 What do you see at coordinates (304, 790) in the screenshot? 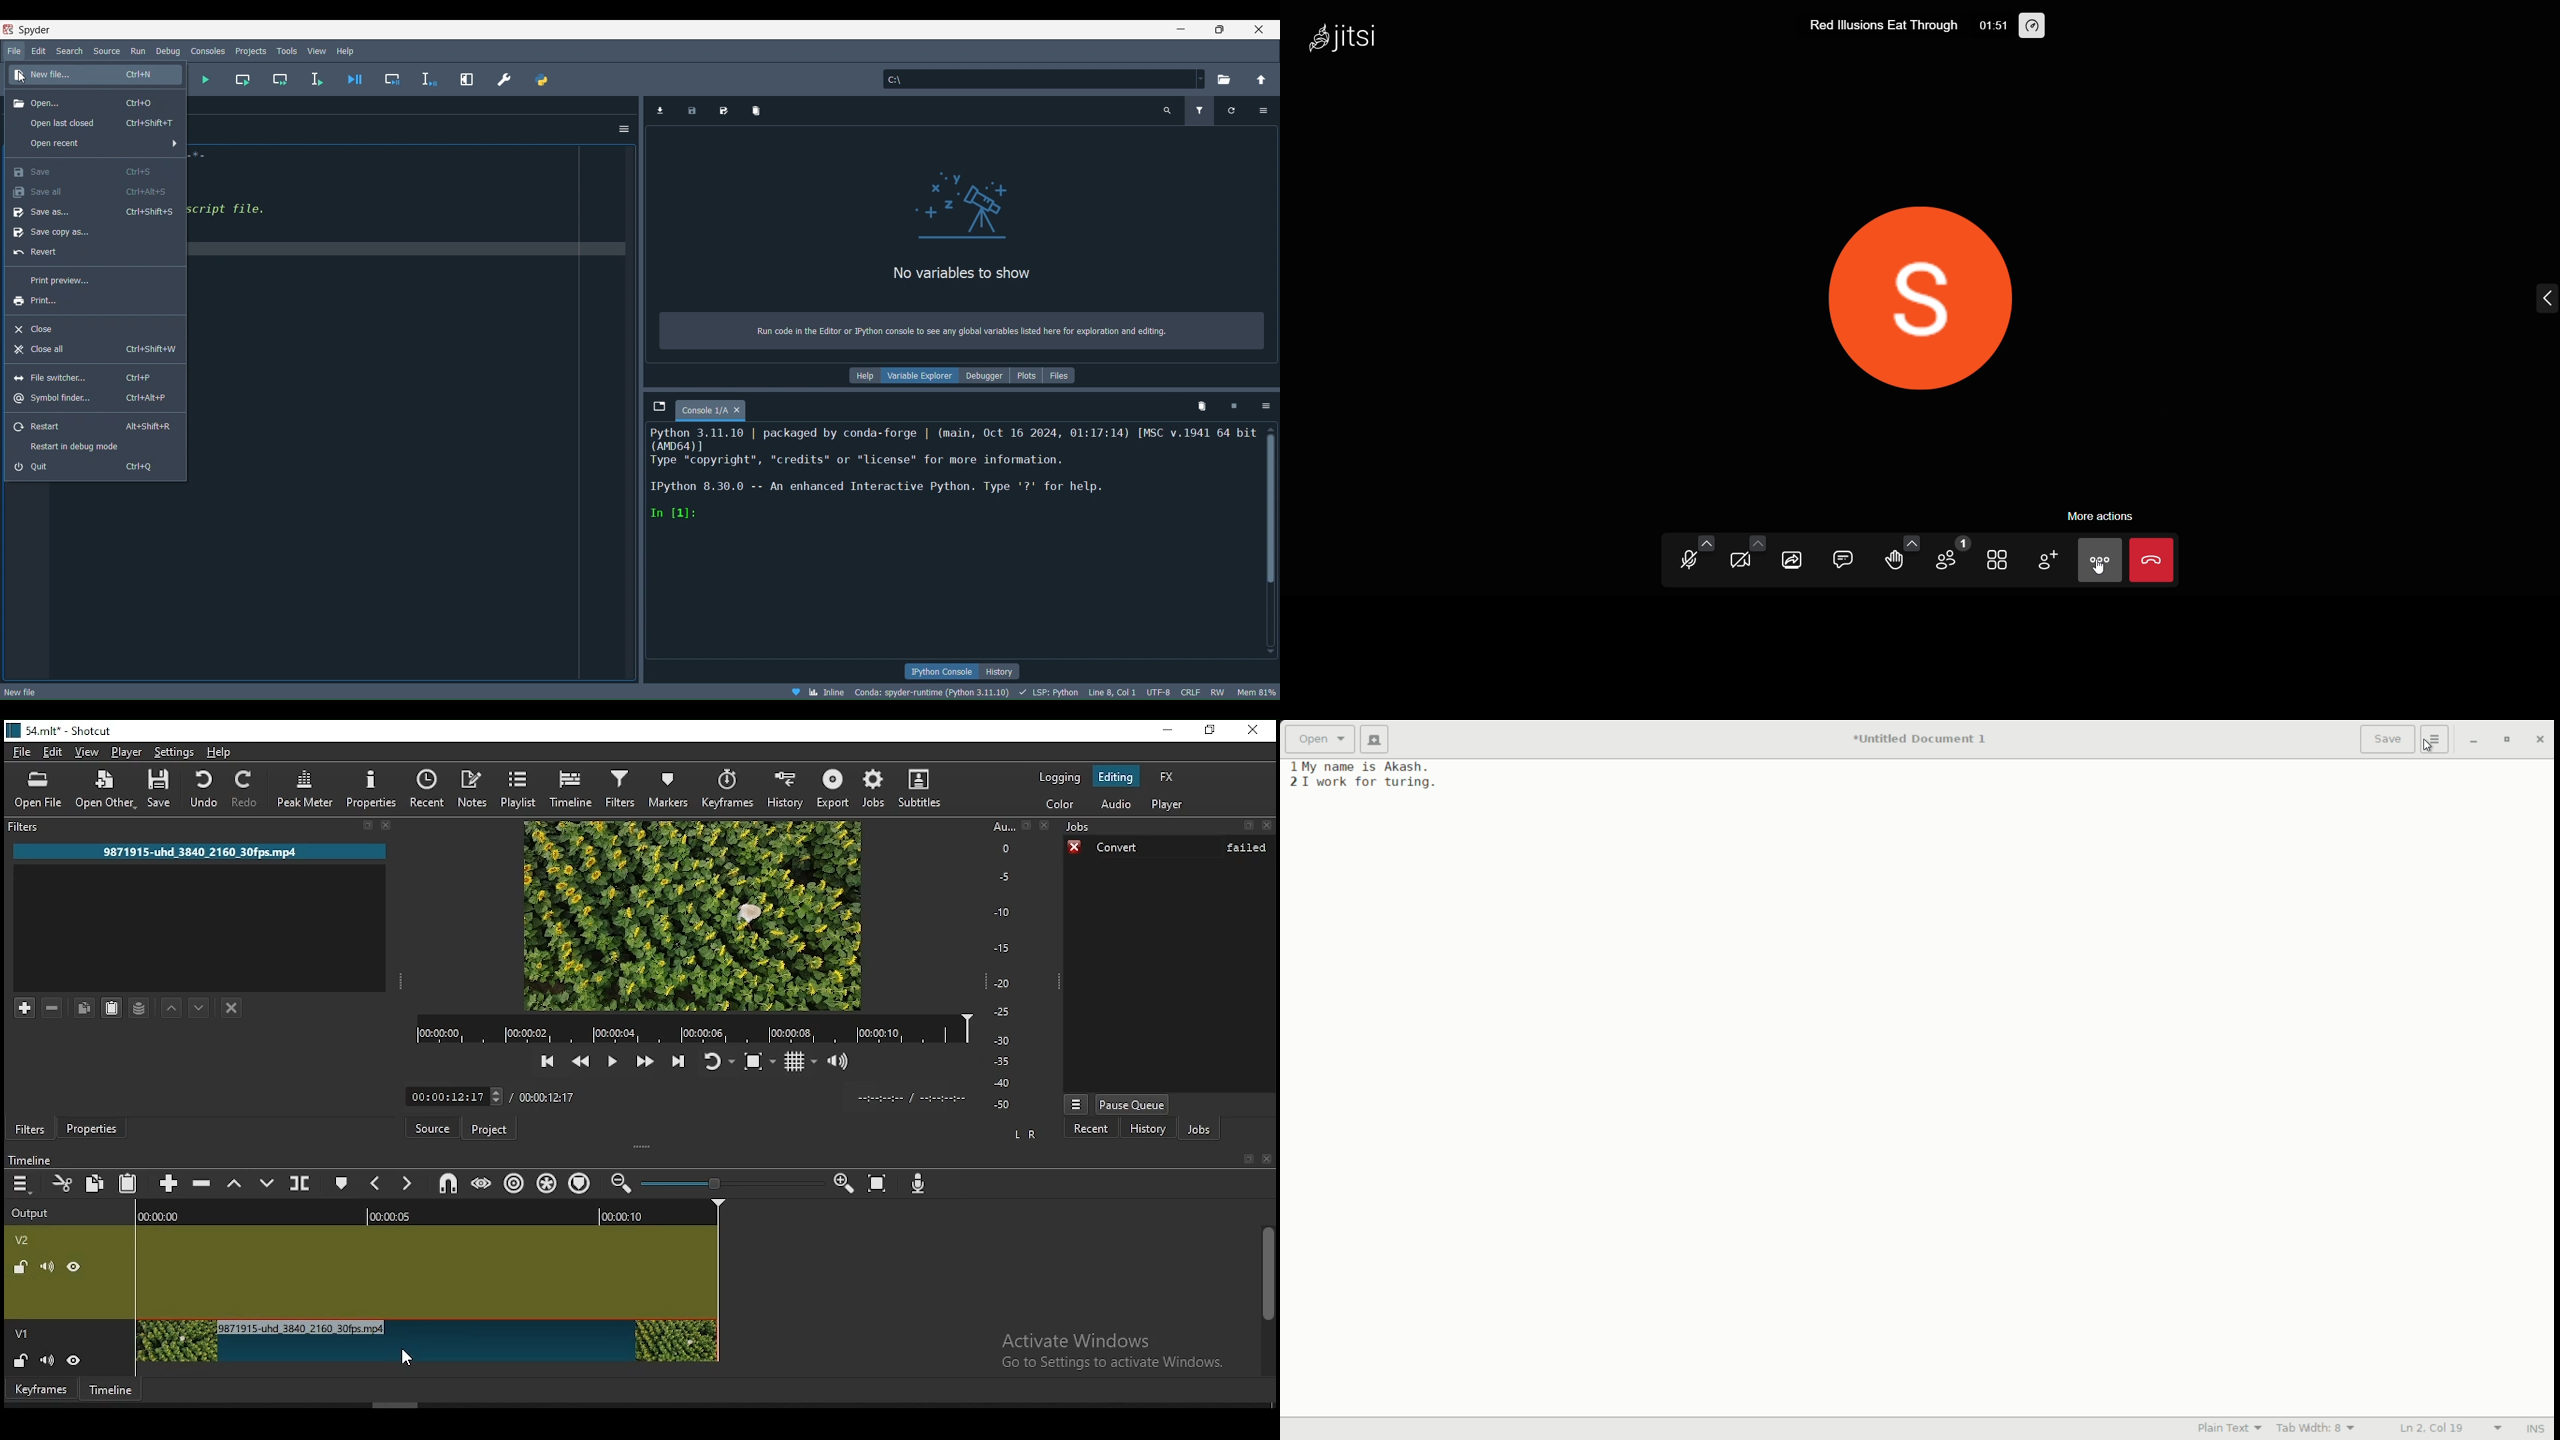
I see `peak meter` at bounding box center [304, 790].